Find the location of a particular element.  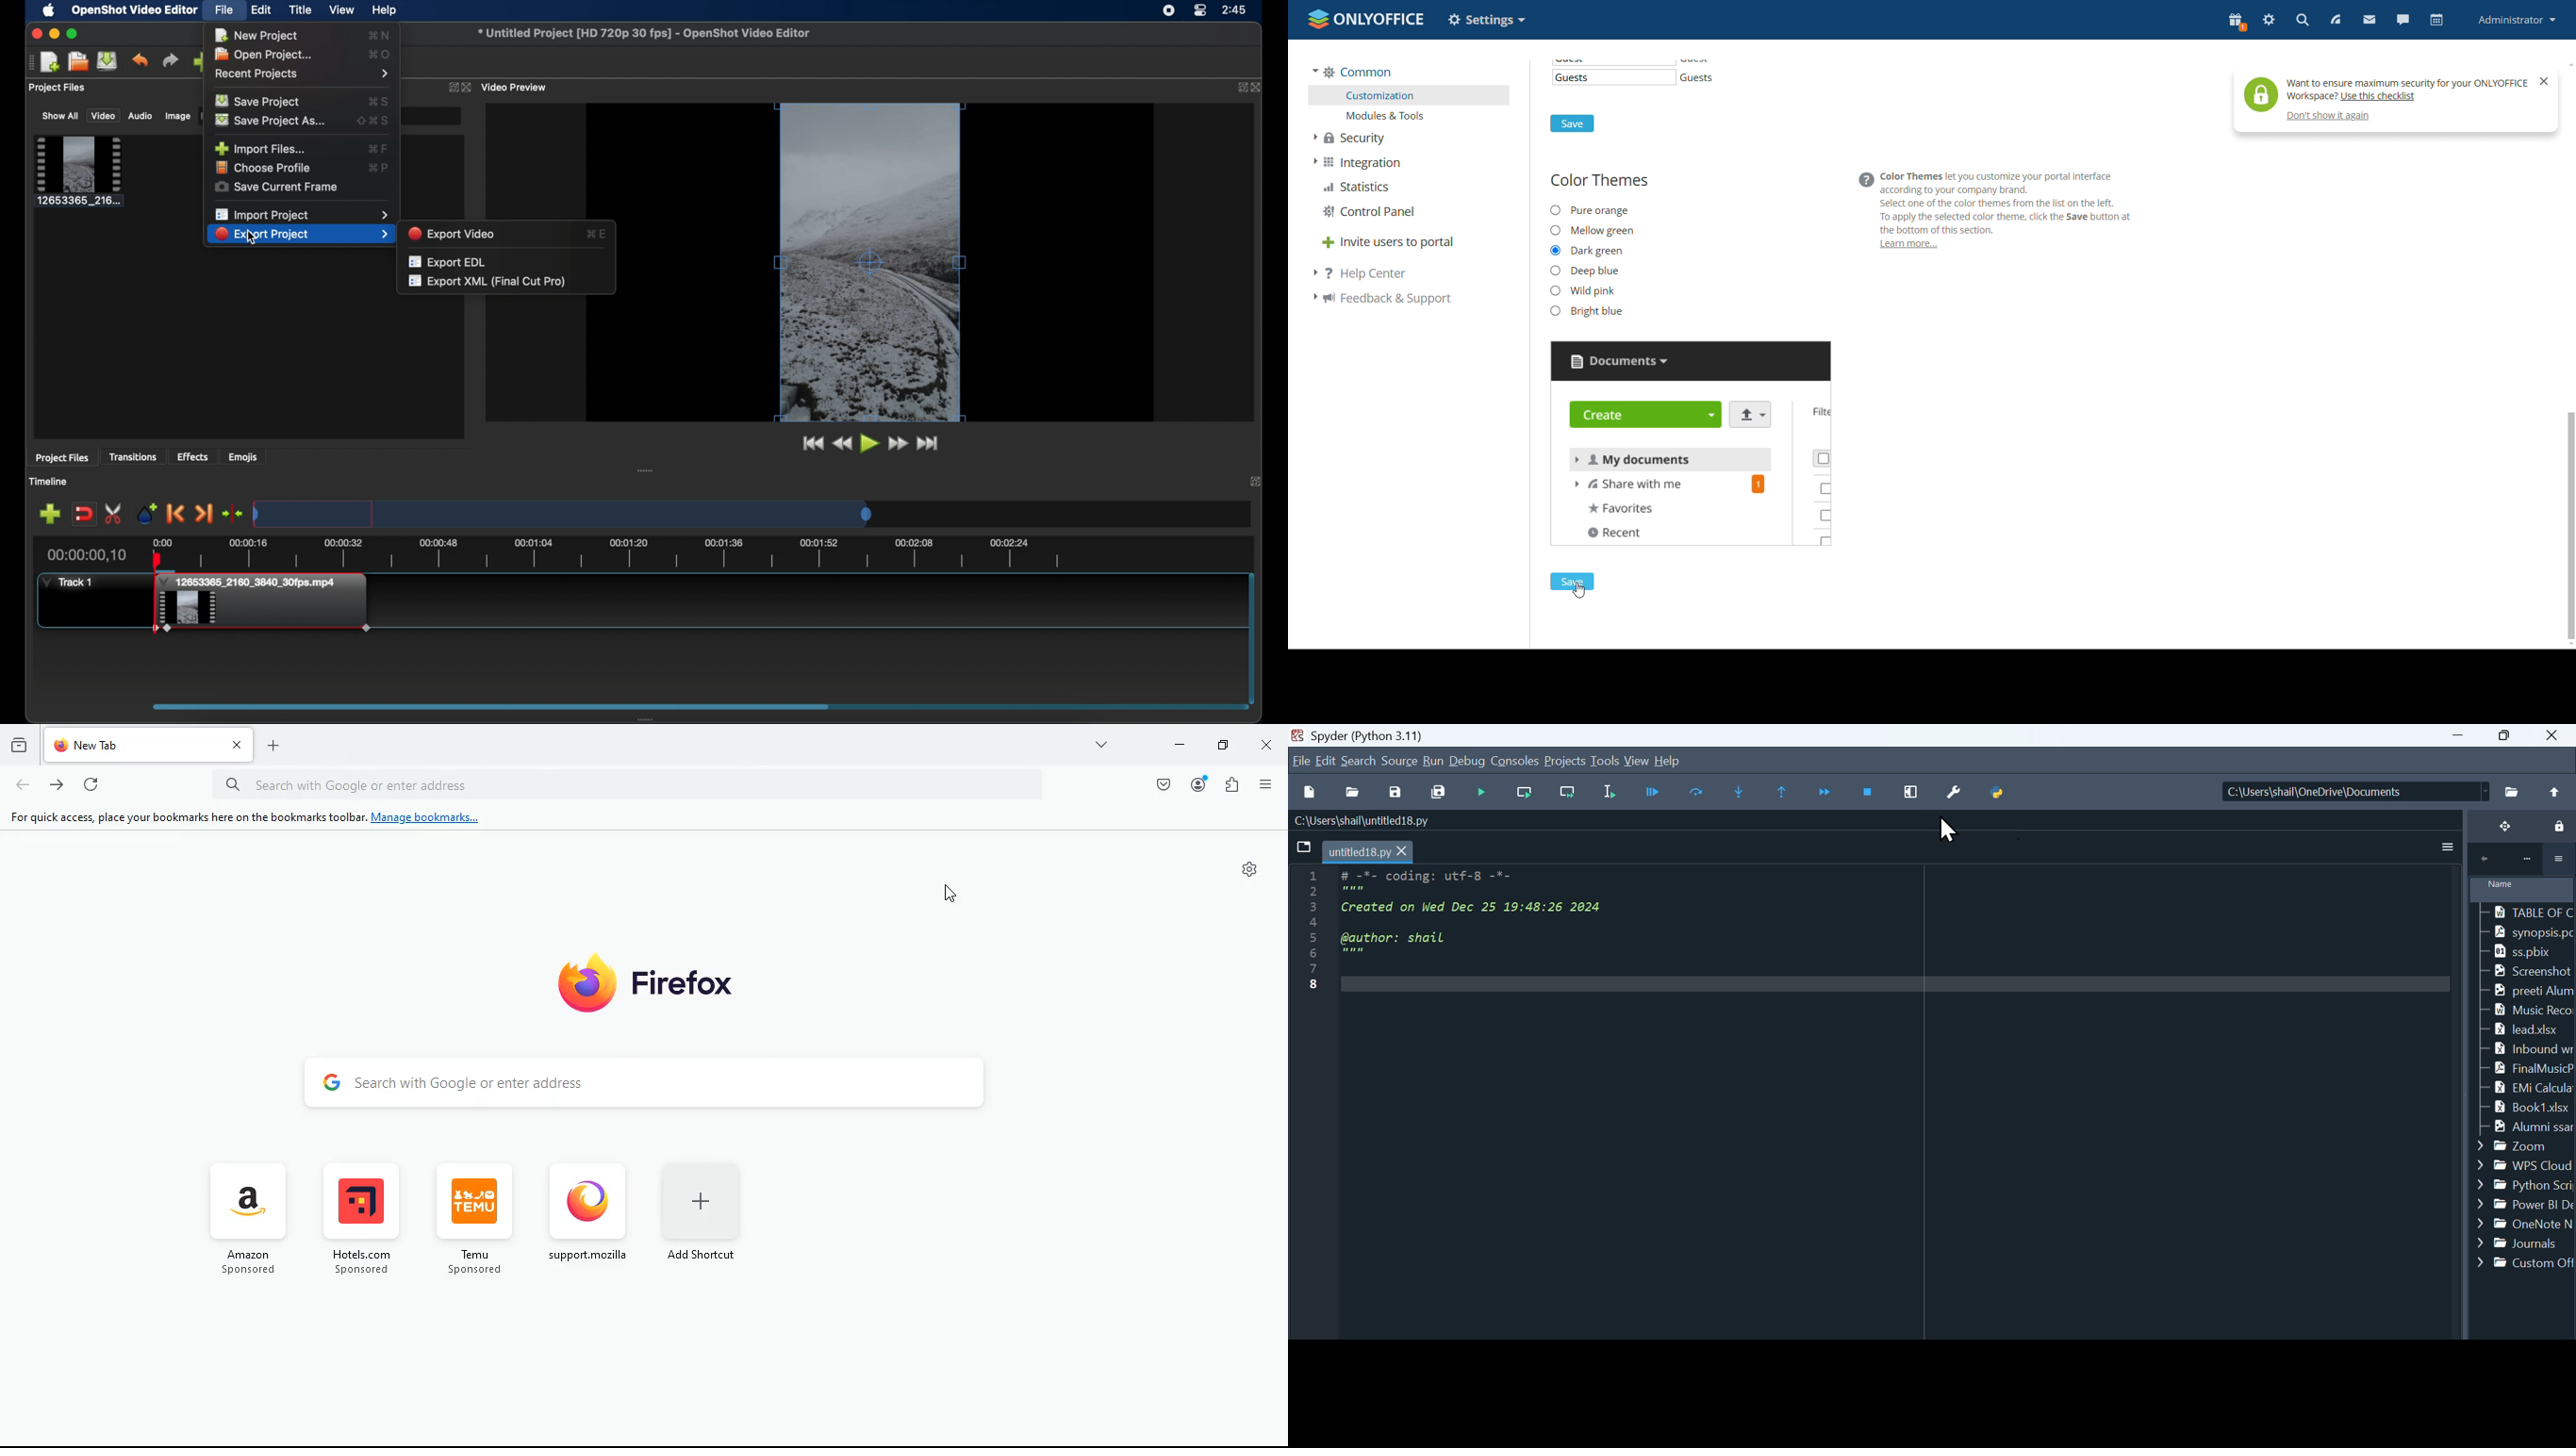

support mozilla is located at coordinates (586, 1222).